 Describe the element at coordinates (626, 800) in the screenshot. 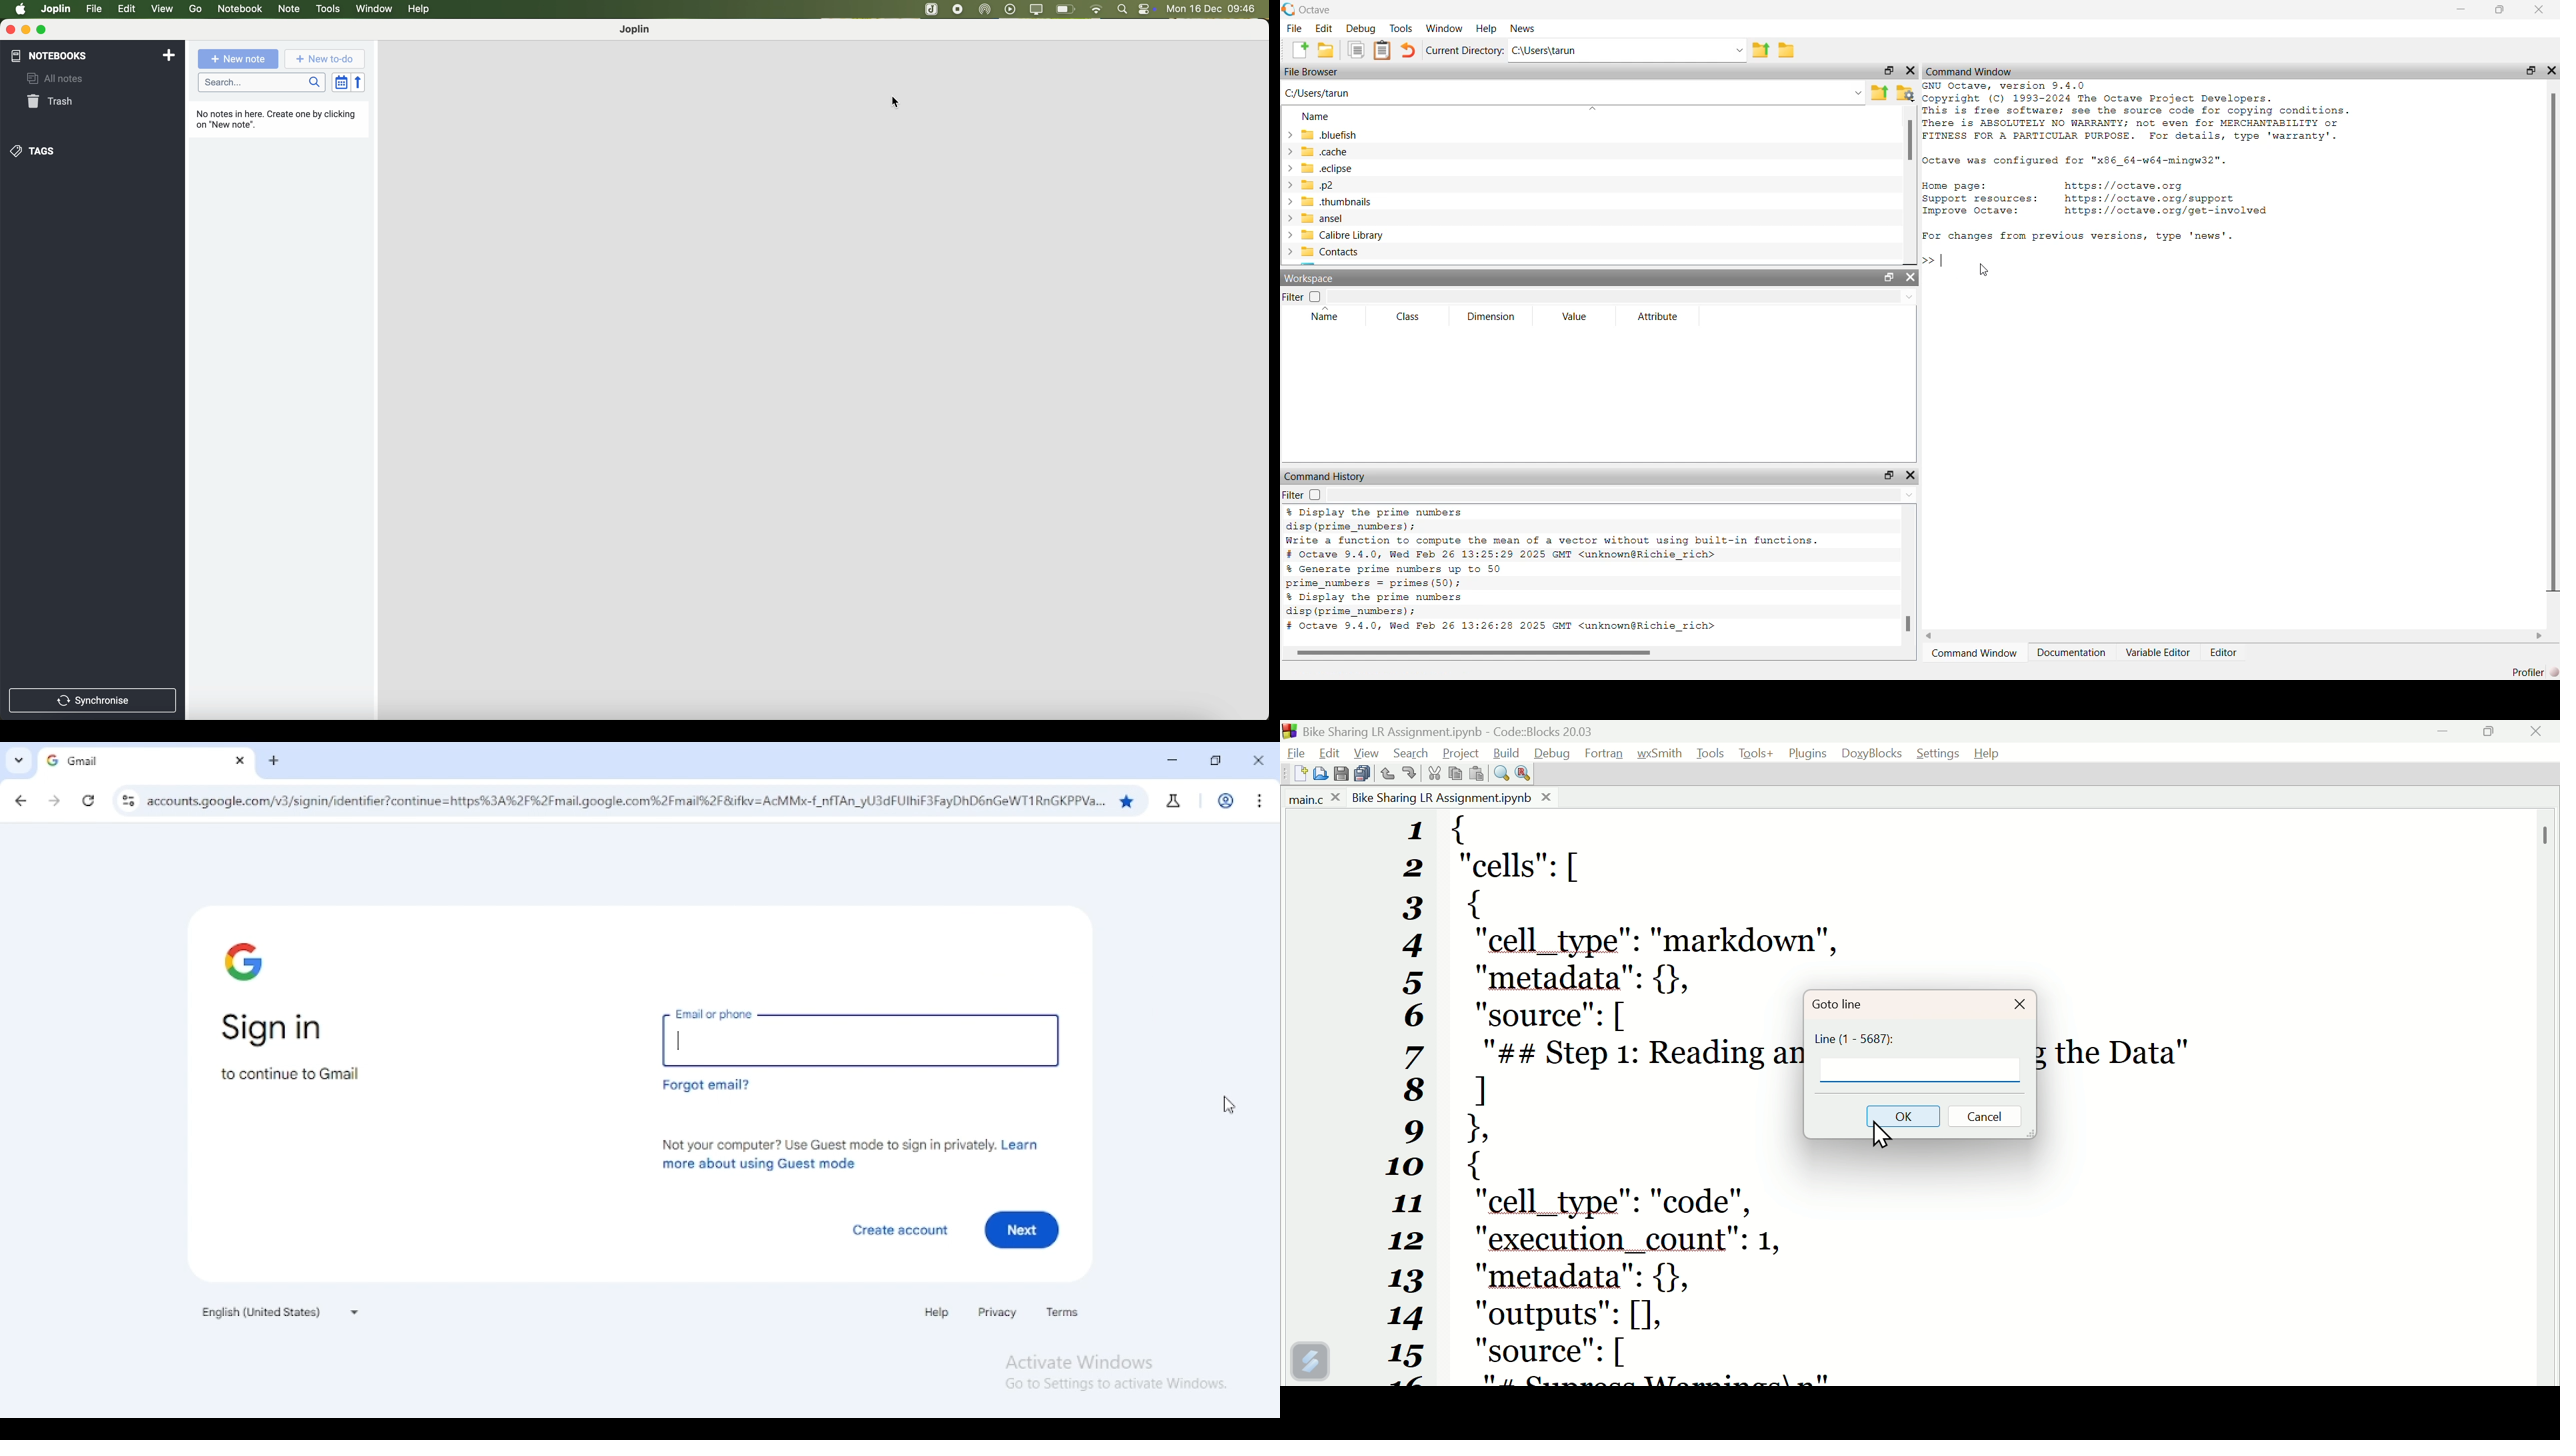

I see `website URL` at that location.